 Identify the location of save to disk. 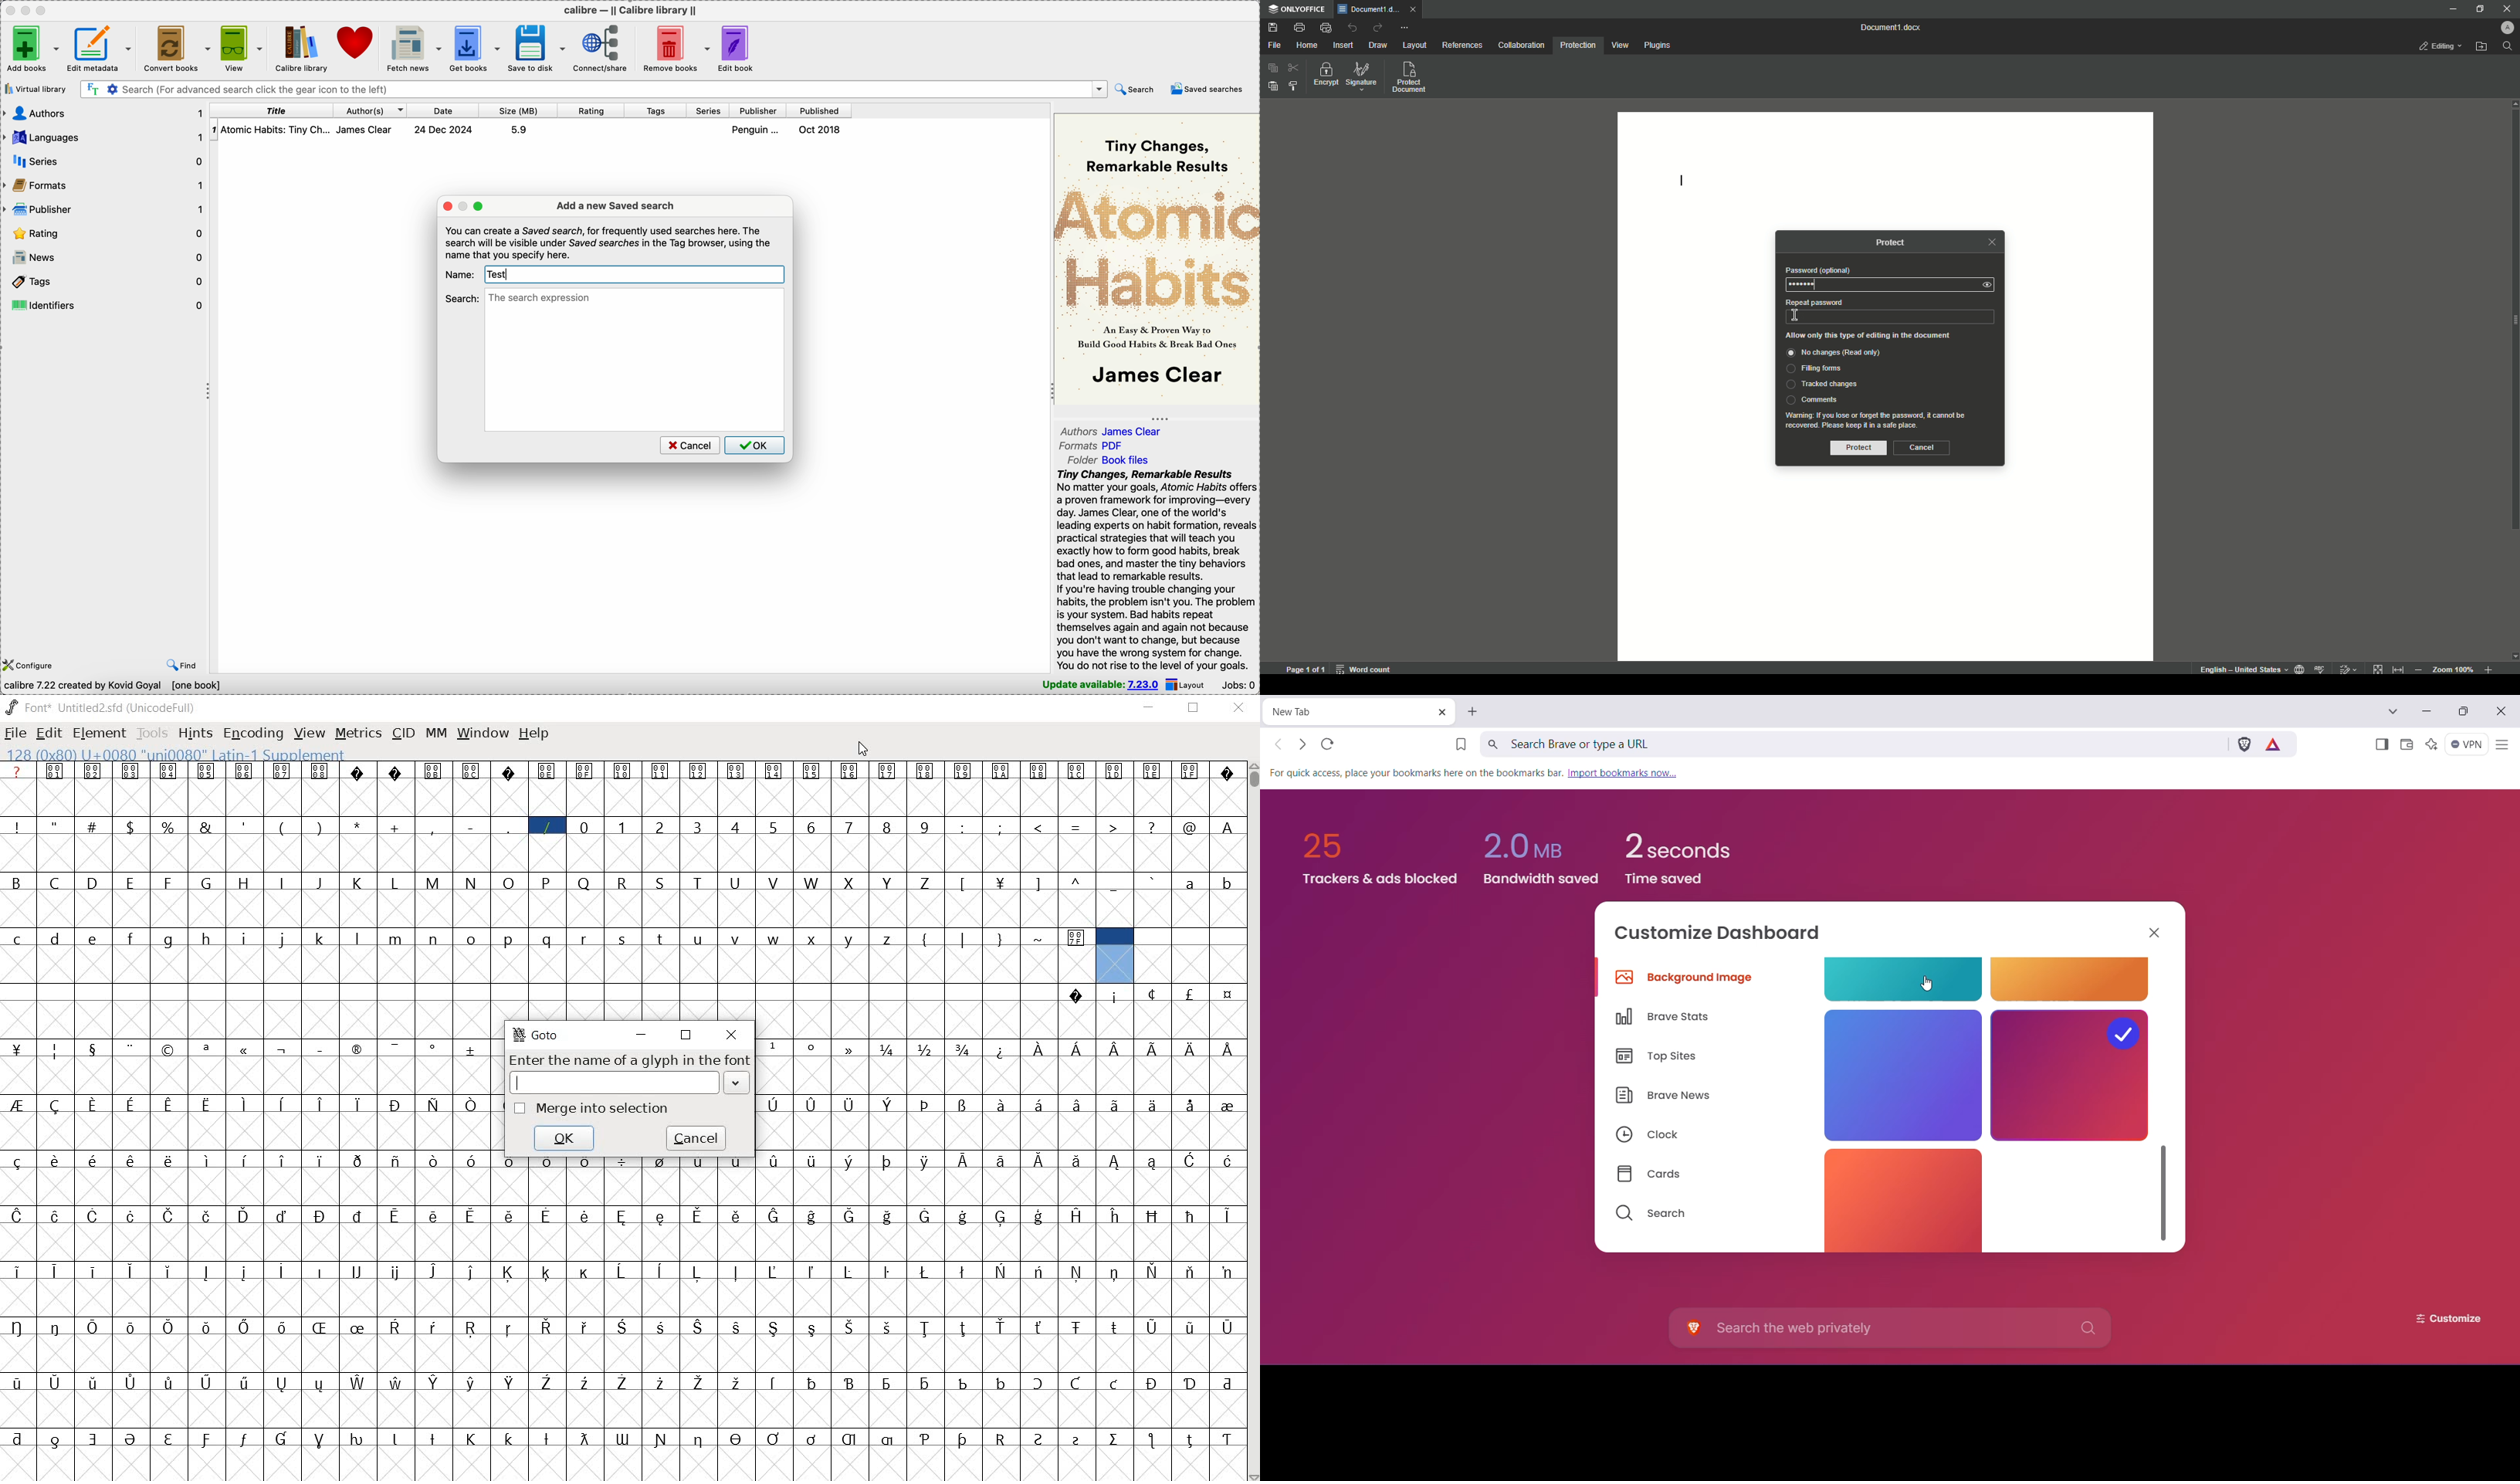
(539, 48).